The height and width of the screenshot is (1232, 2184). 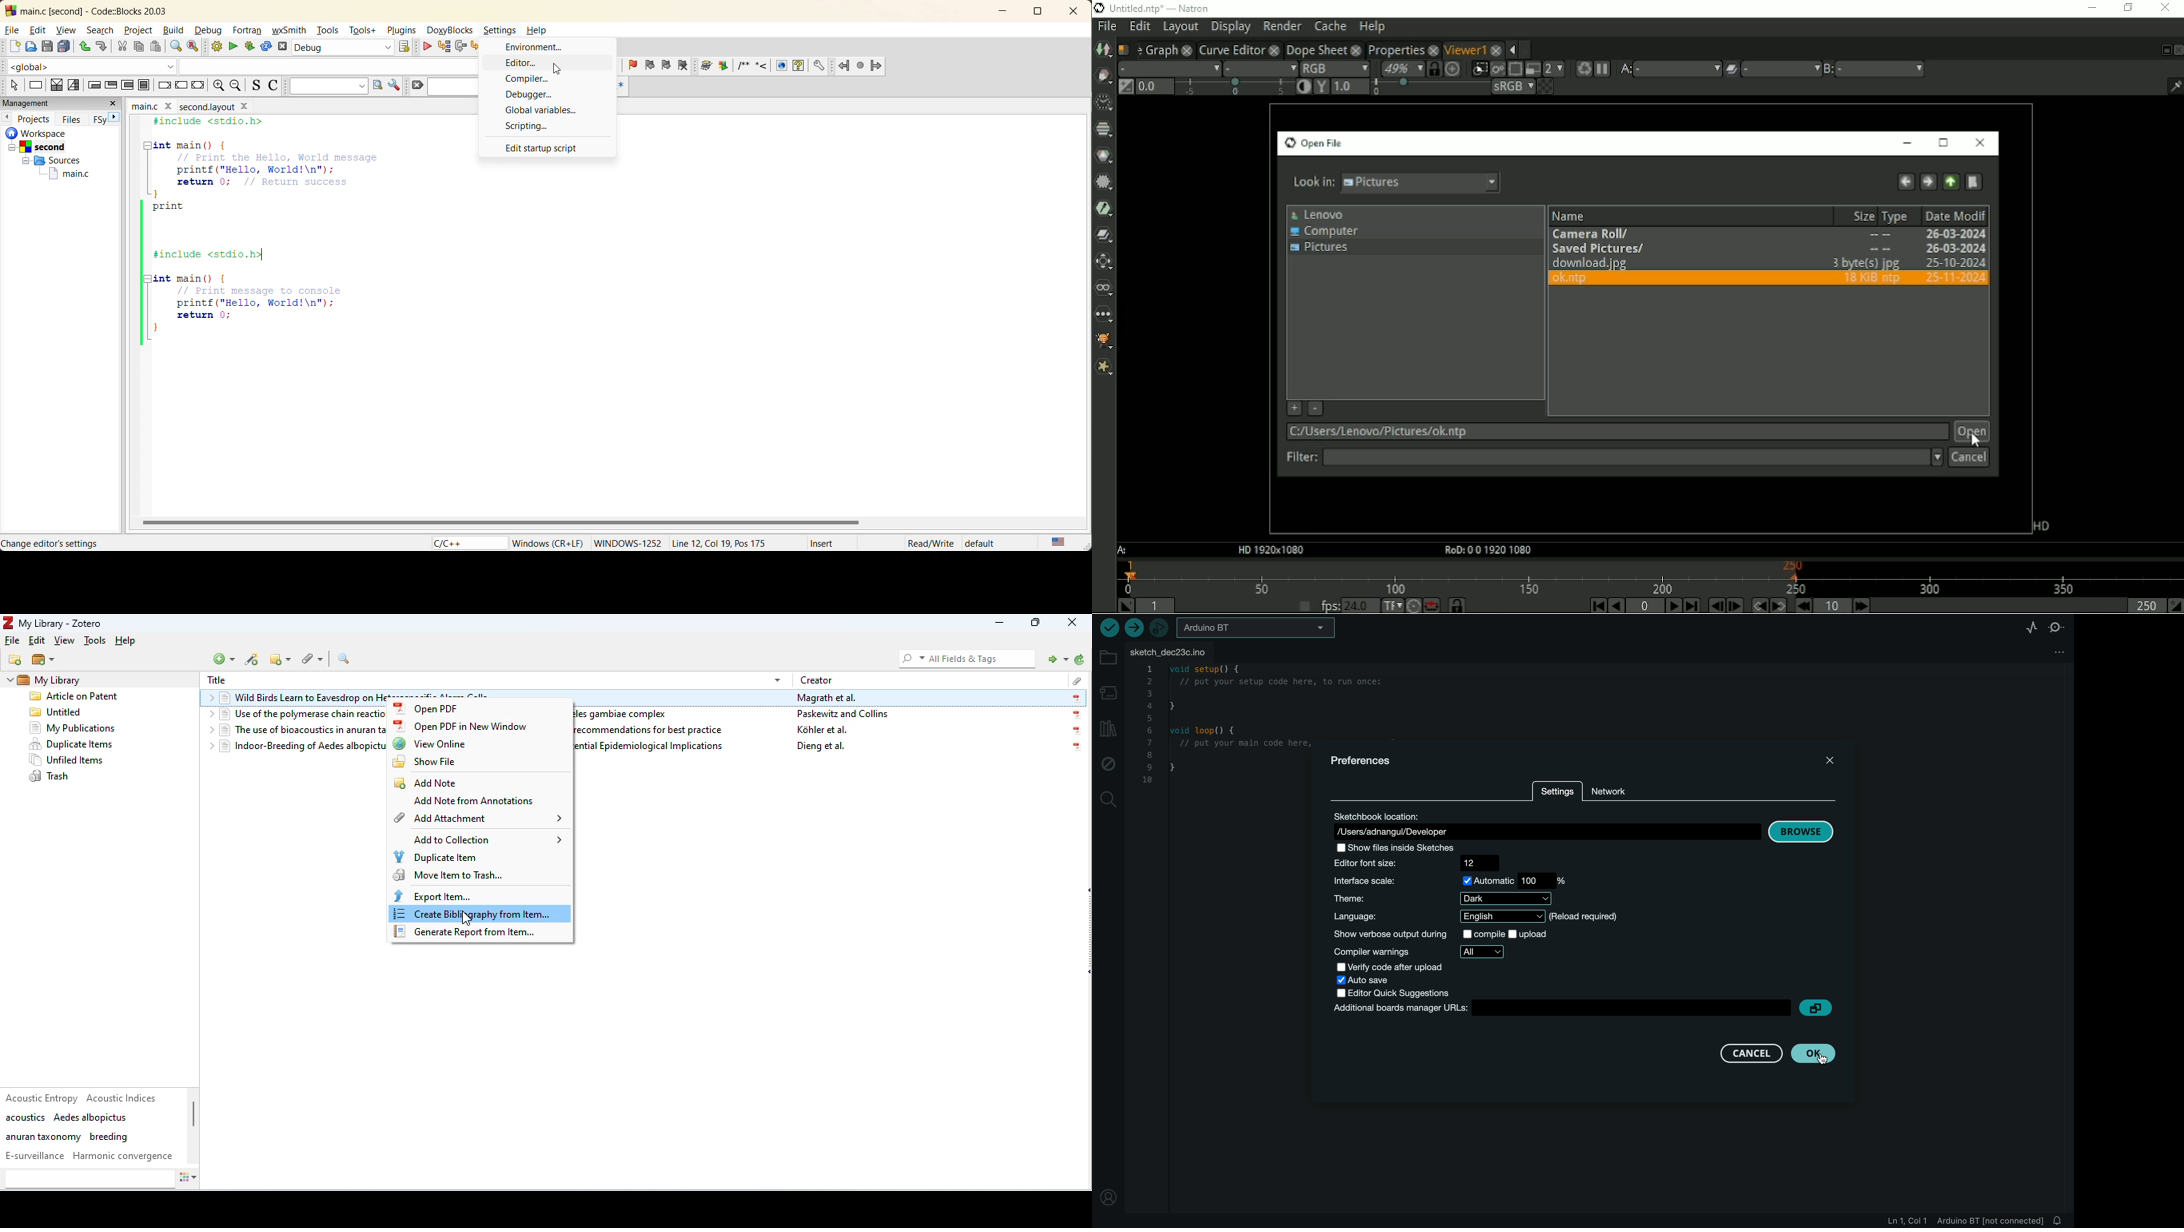 I want to click on redo, so click(x=101, y=45).